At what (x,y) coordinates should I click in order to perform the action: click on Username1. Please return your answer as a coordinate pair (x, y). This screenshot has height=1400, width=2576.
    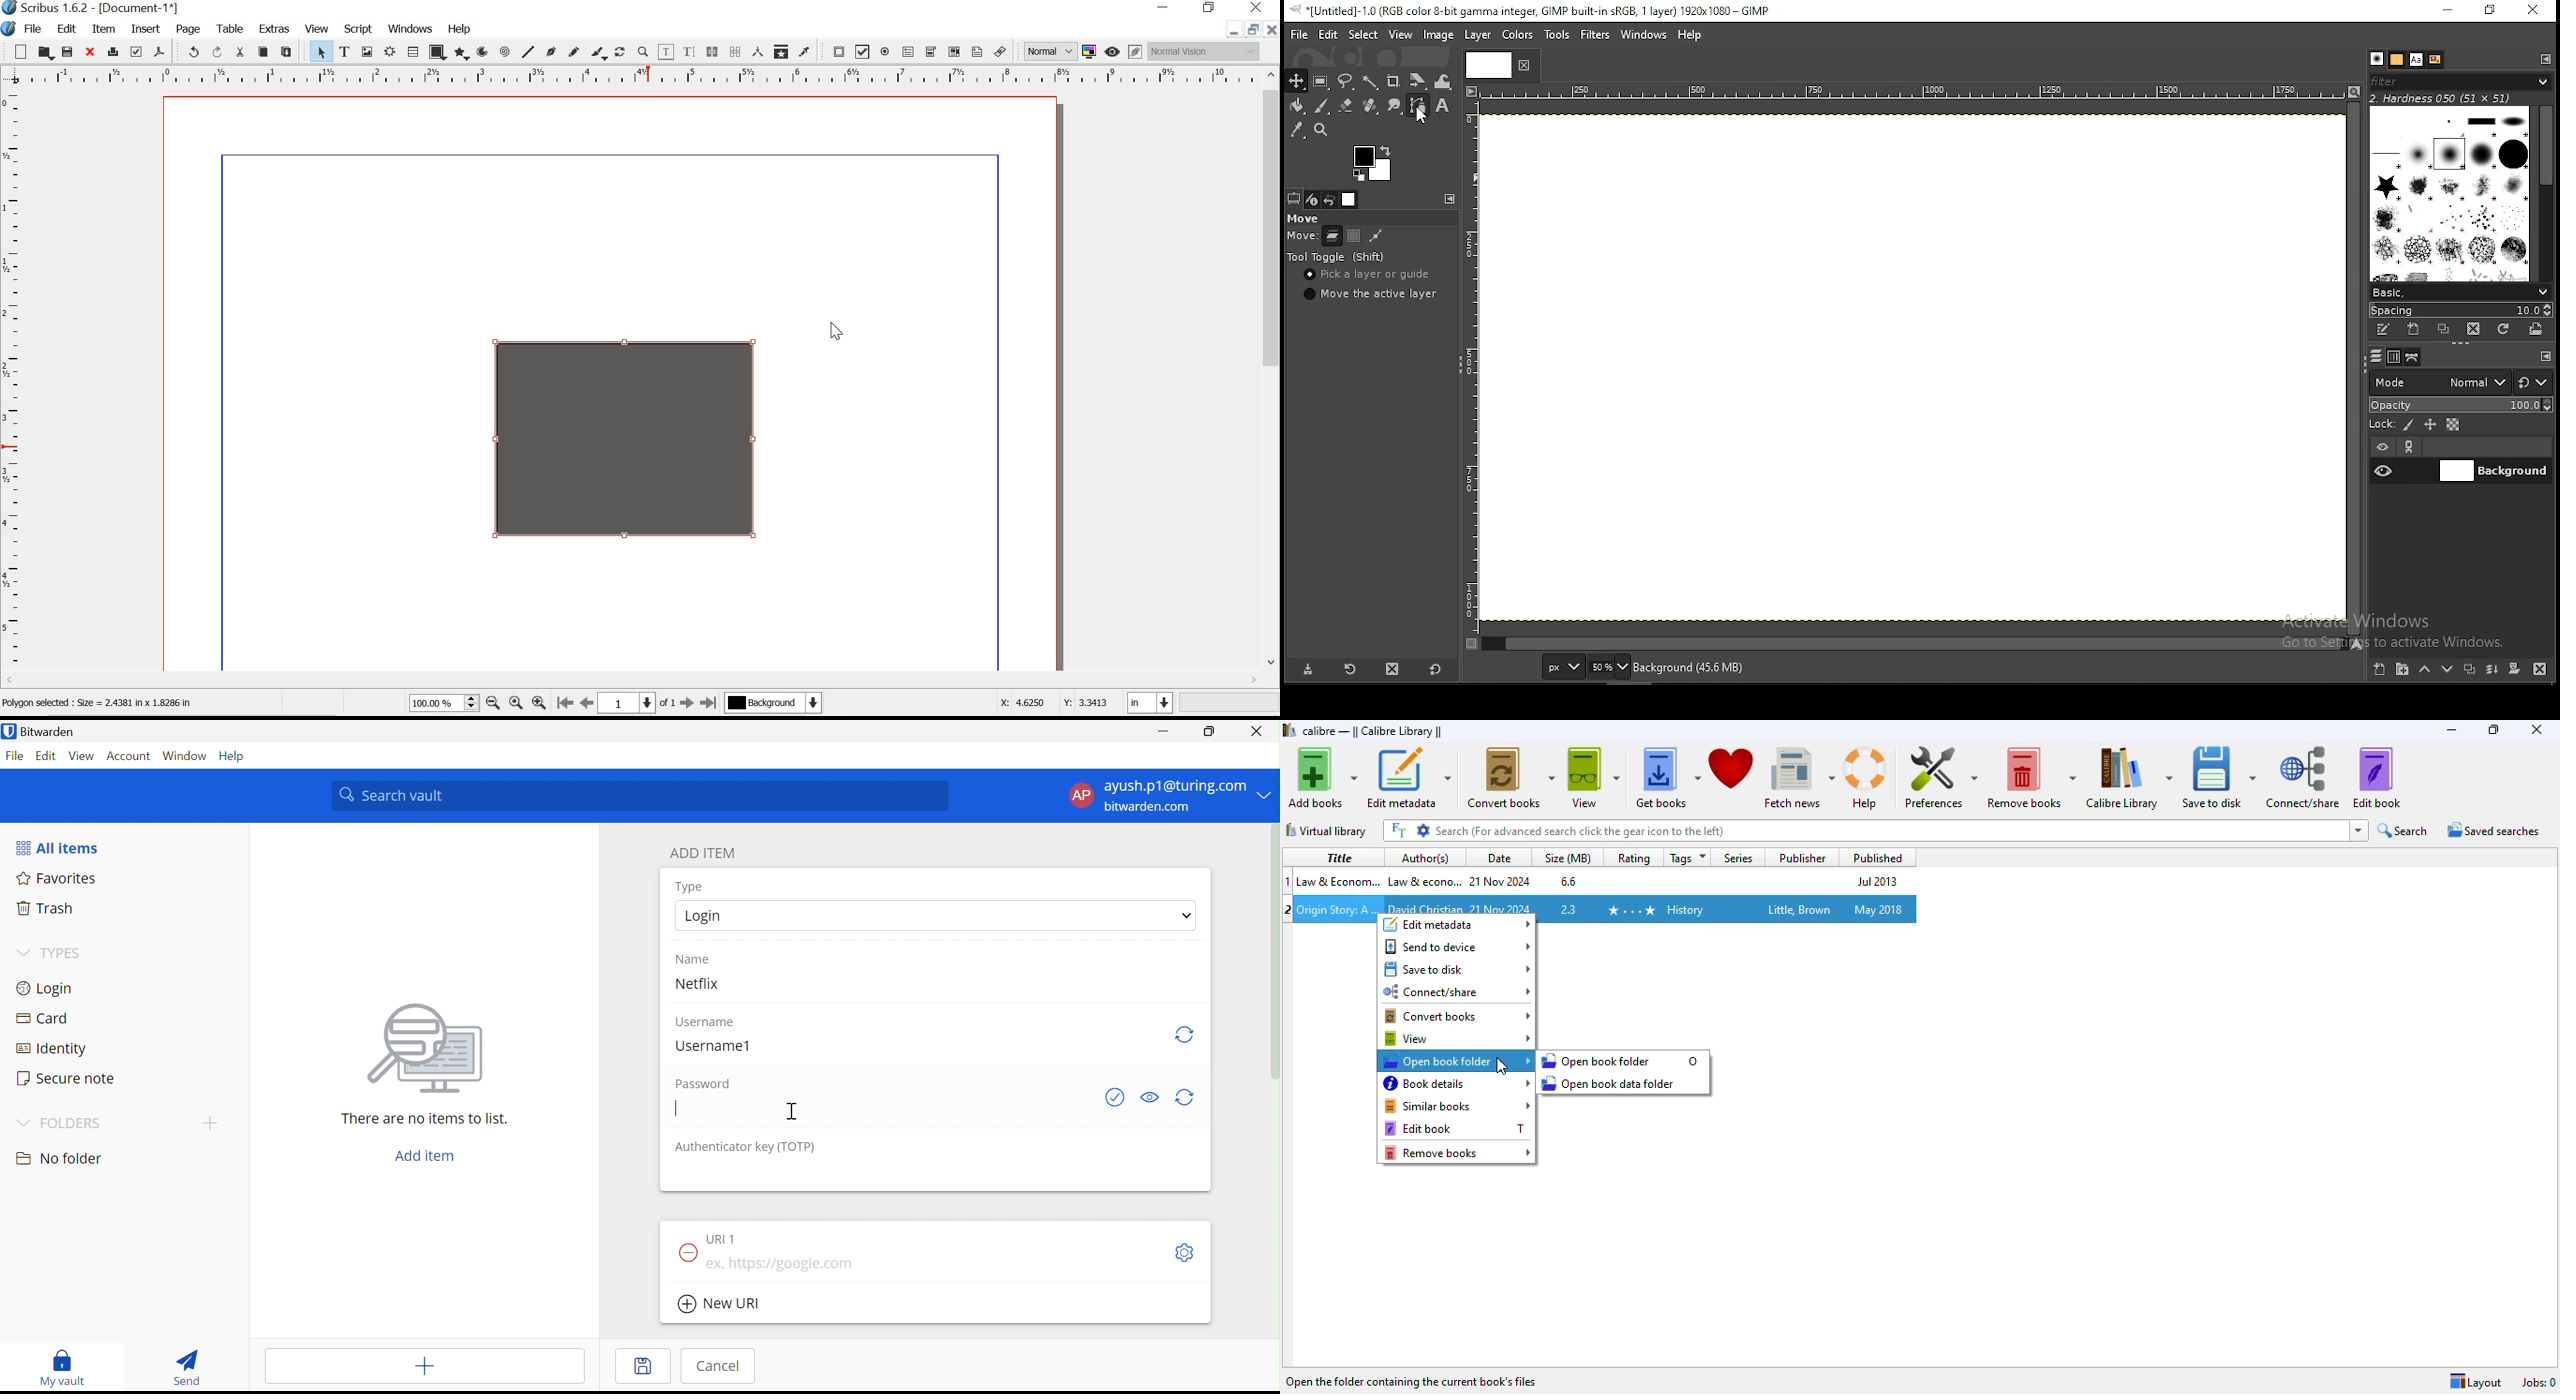
    Looking at the image, I should click on (713, 1047).